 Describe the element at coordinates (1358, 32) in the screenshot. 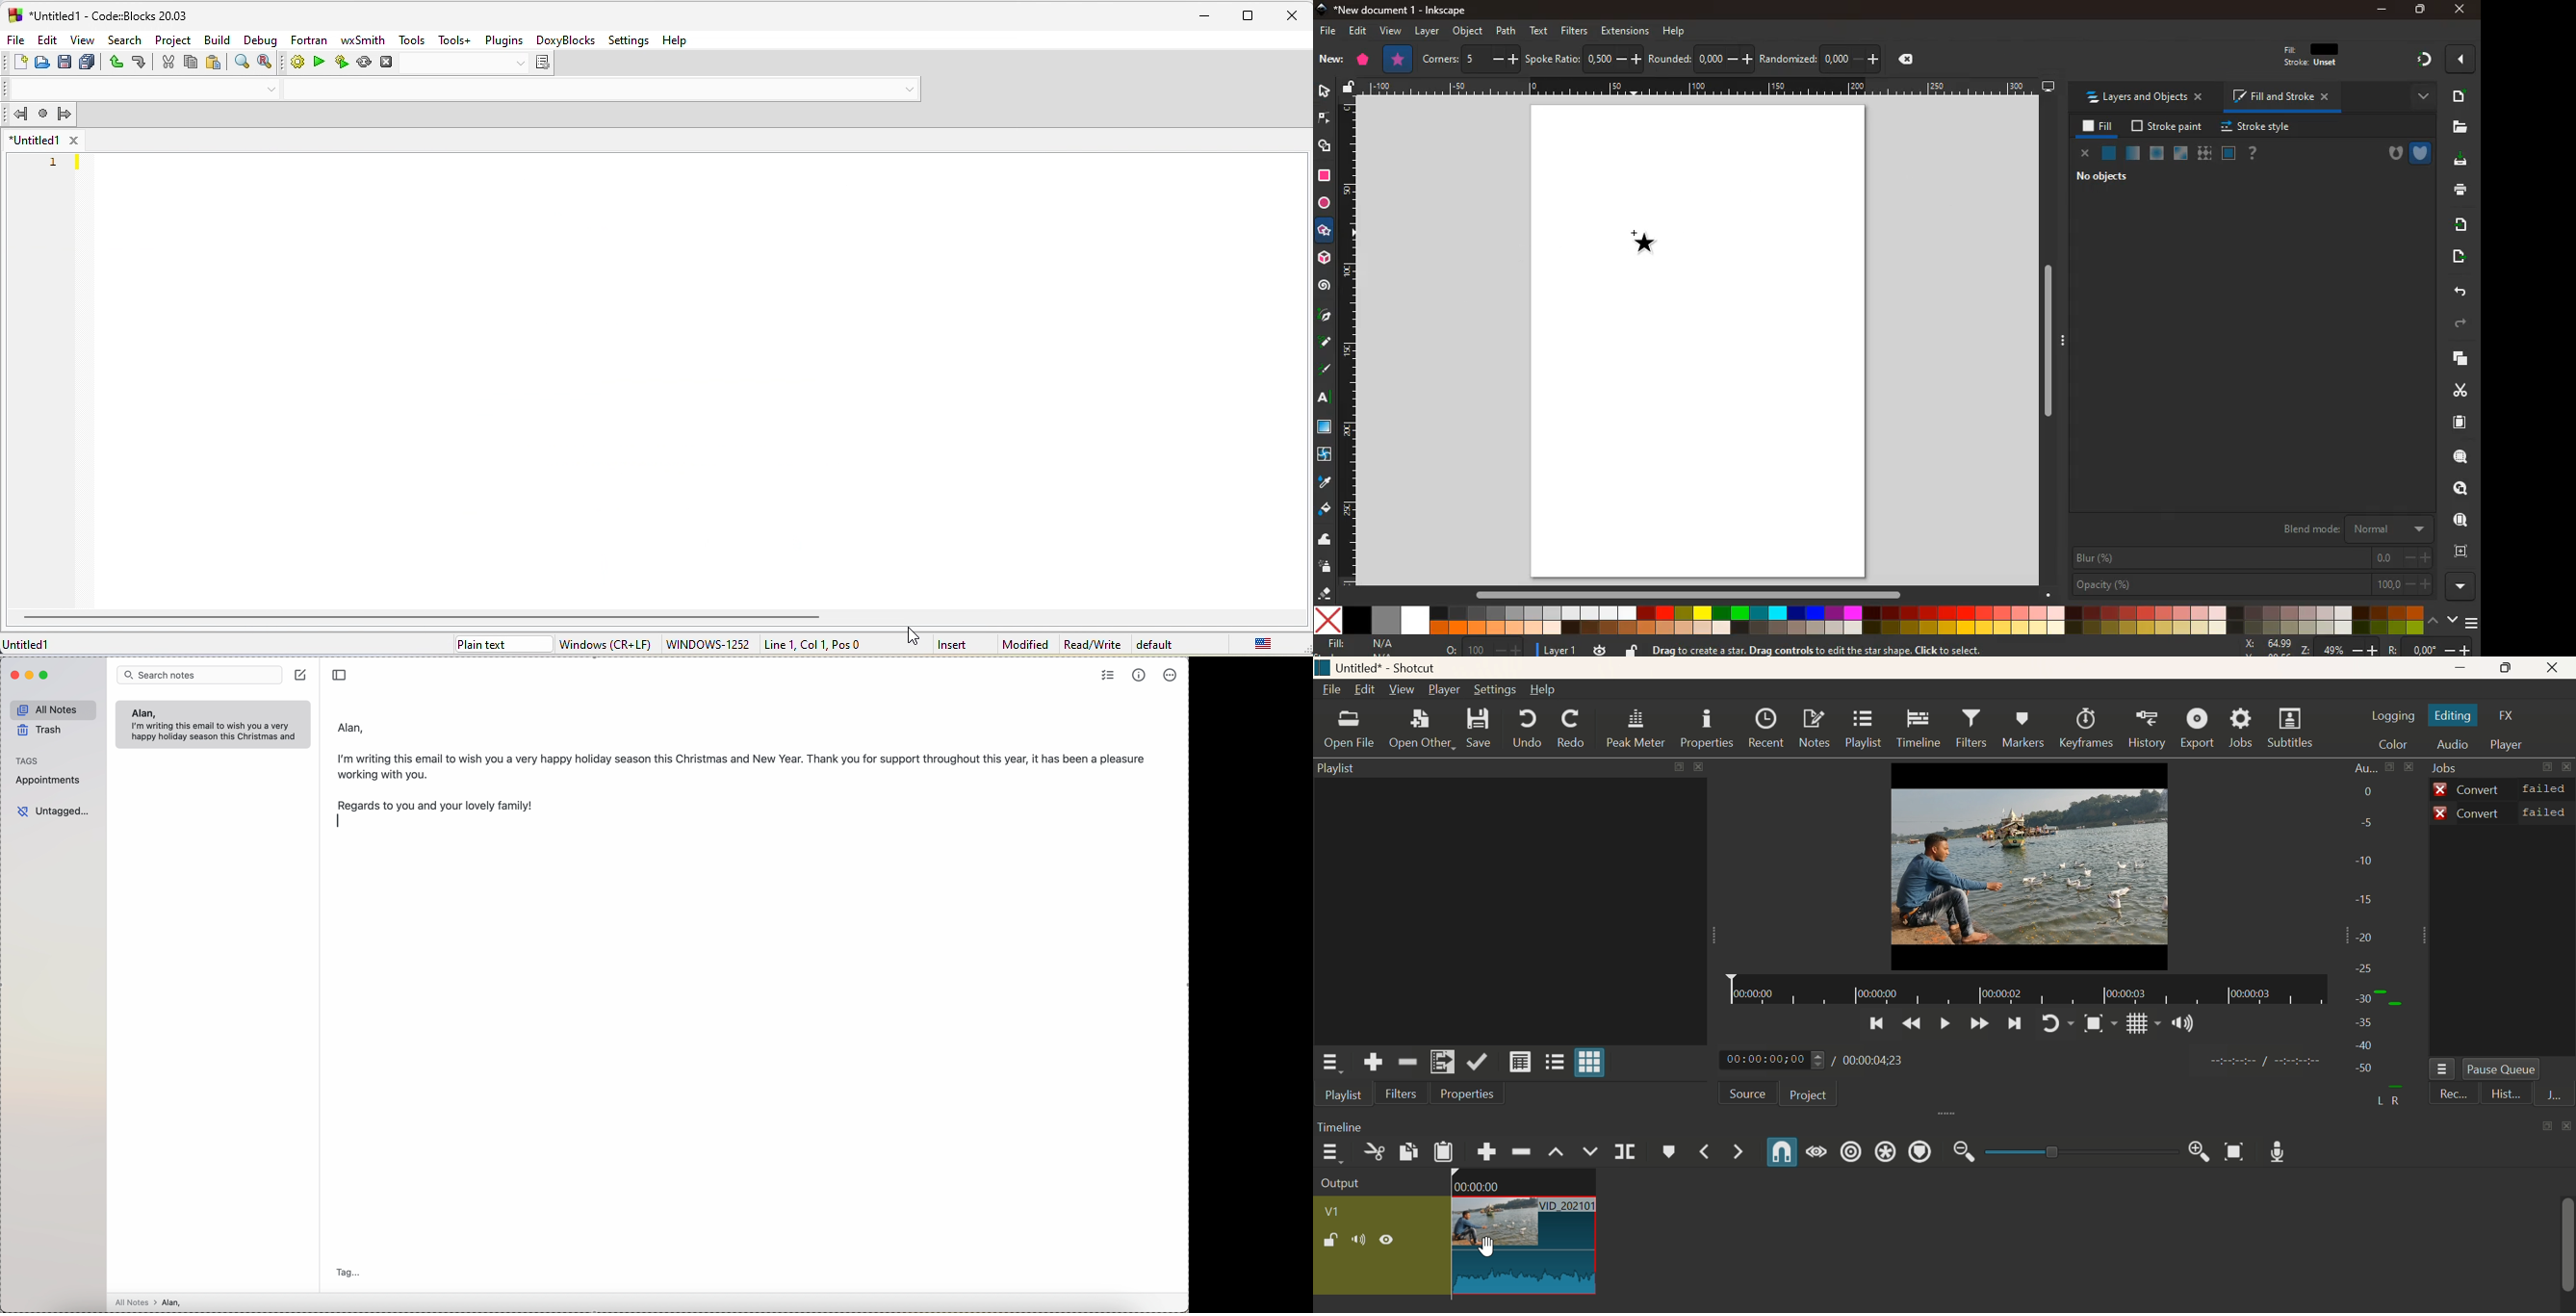

I see `edit` at that location.